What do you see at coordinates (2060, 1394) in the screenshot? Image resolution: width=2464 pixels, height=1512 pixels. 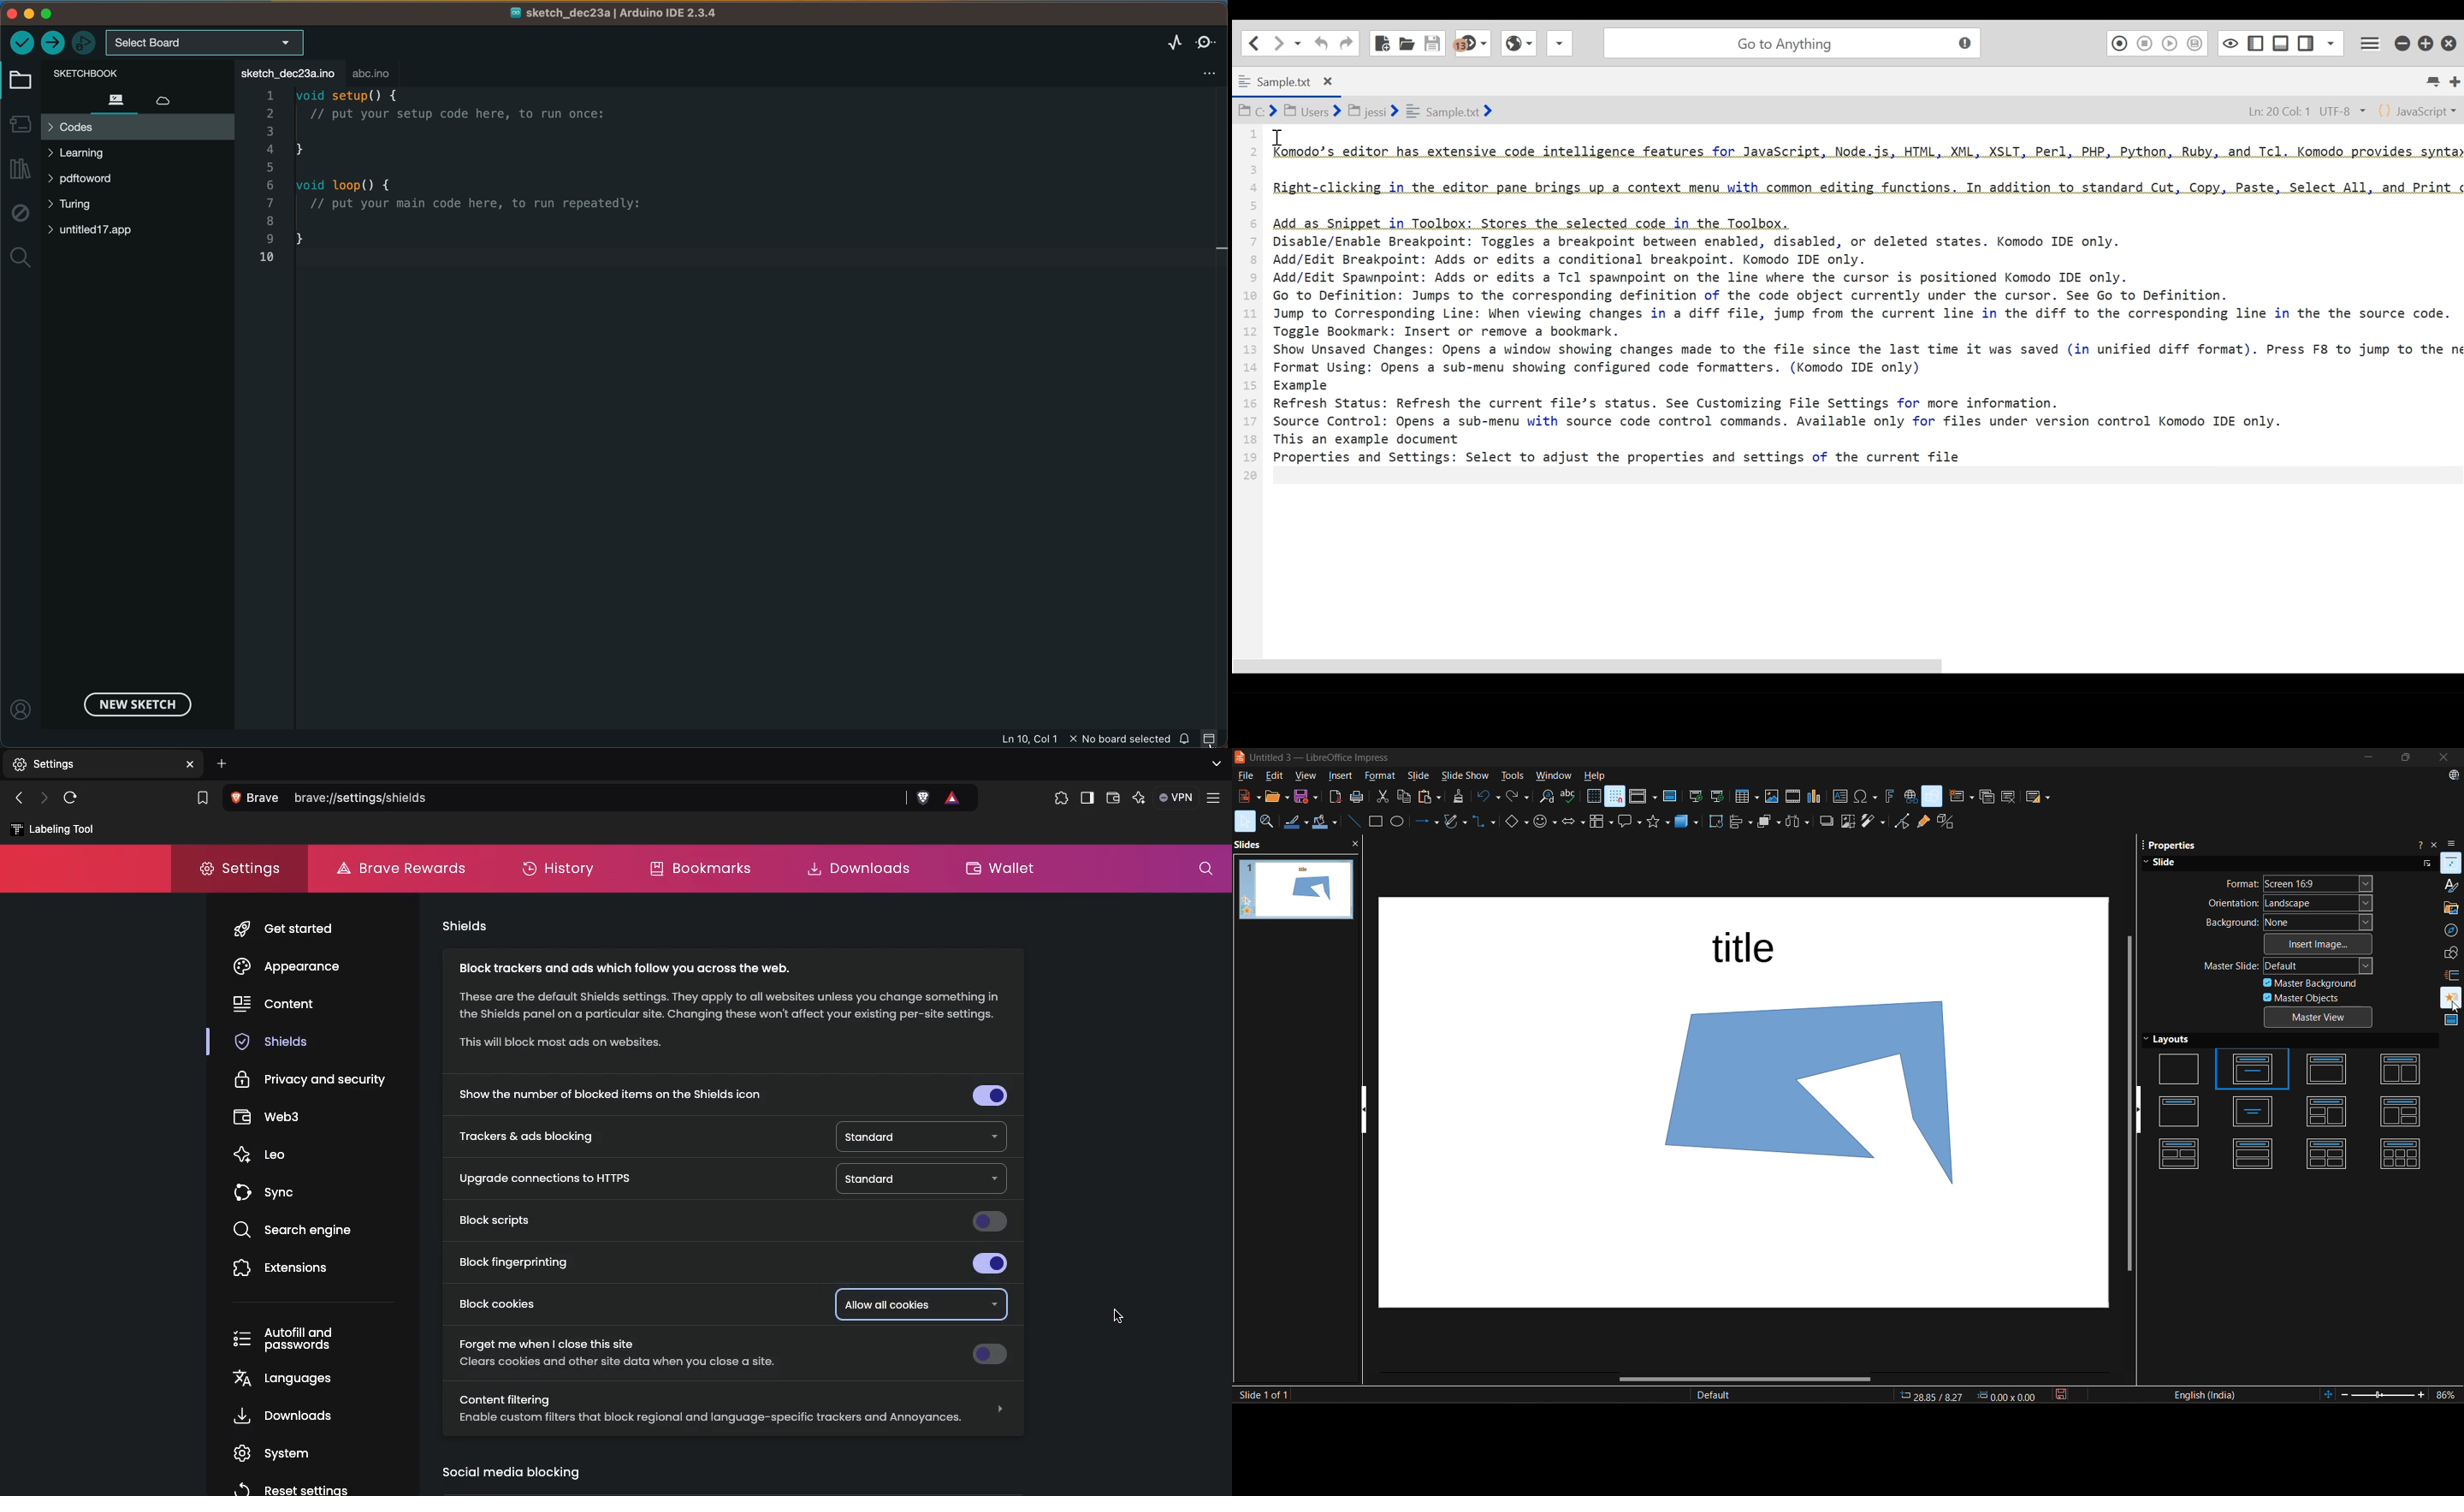 I see `click to save` at bounding box center [2060, 1394].